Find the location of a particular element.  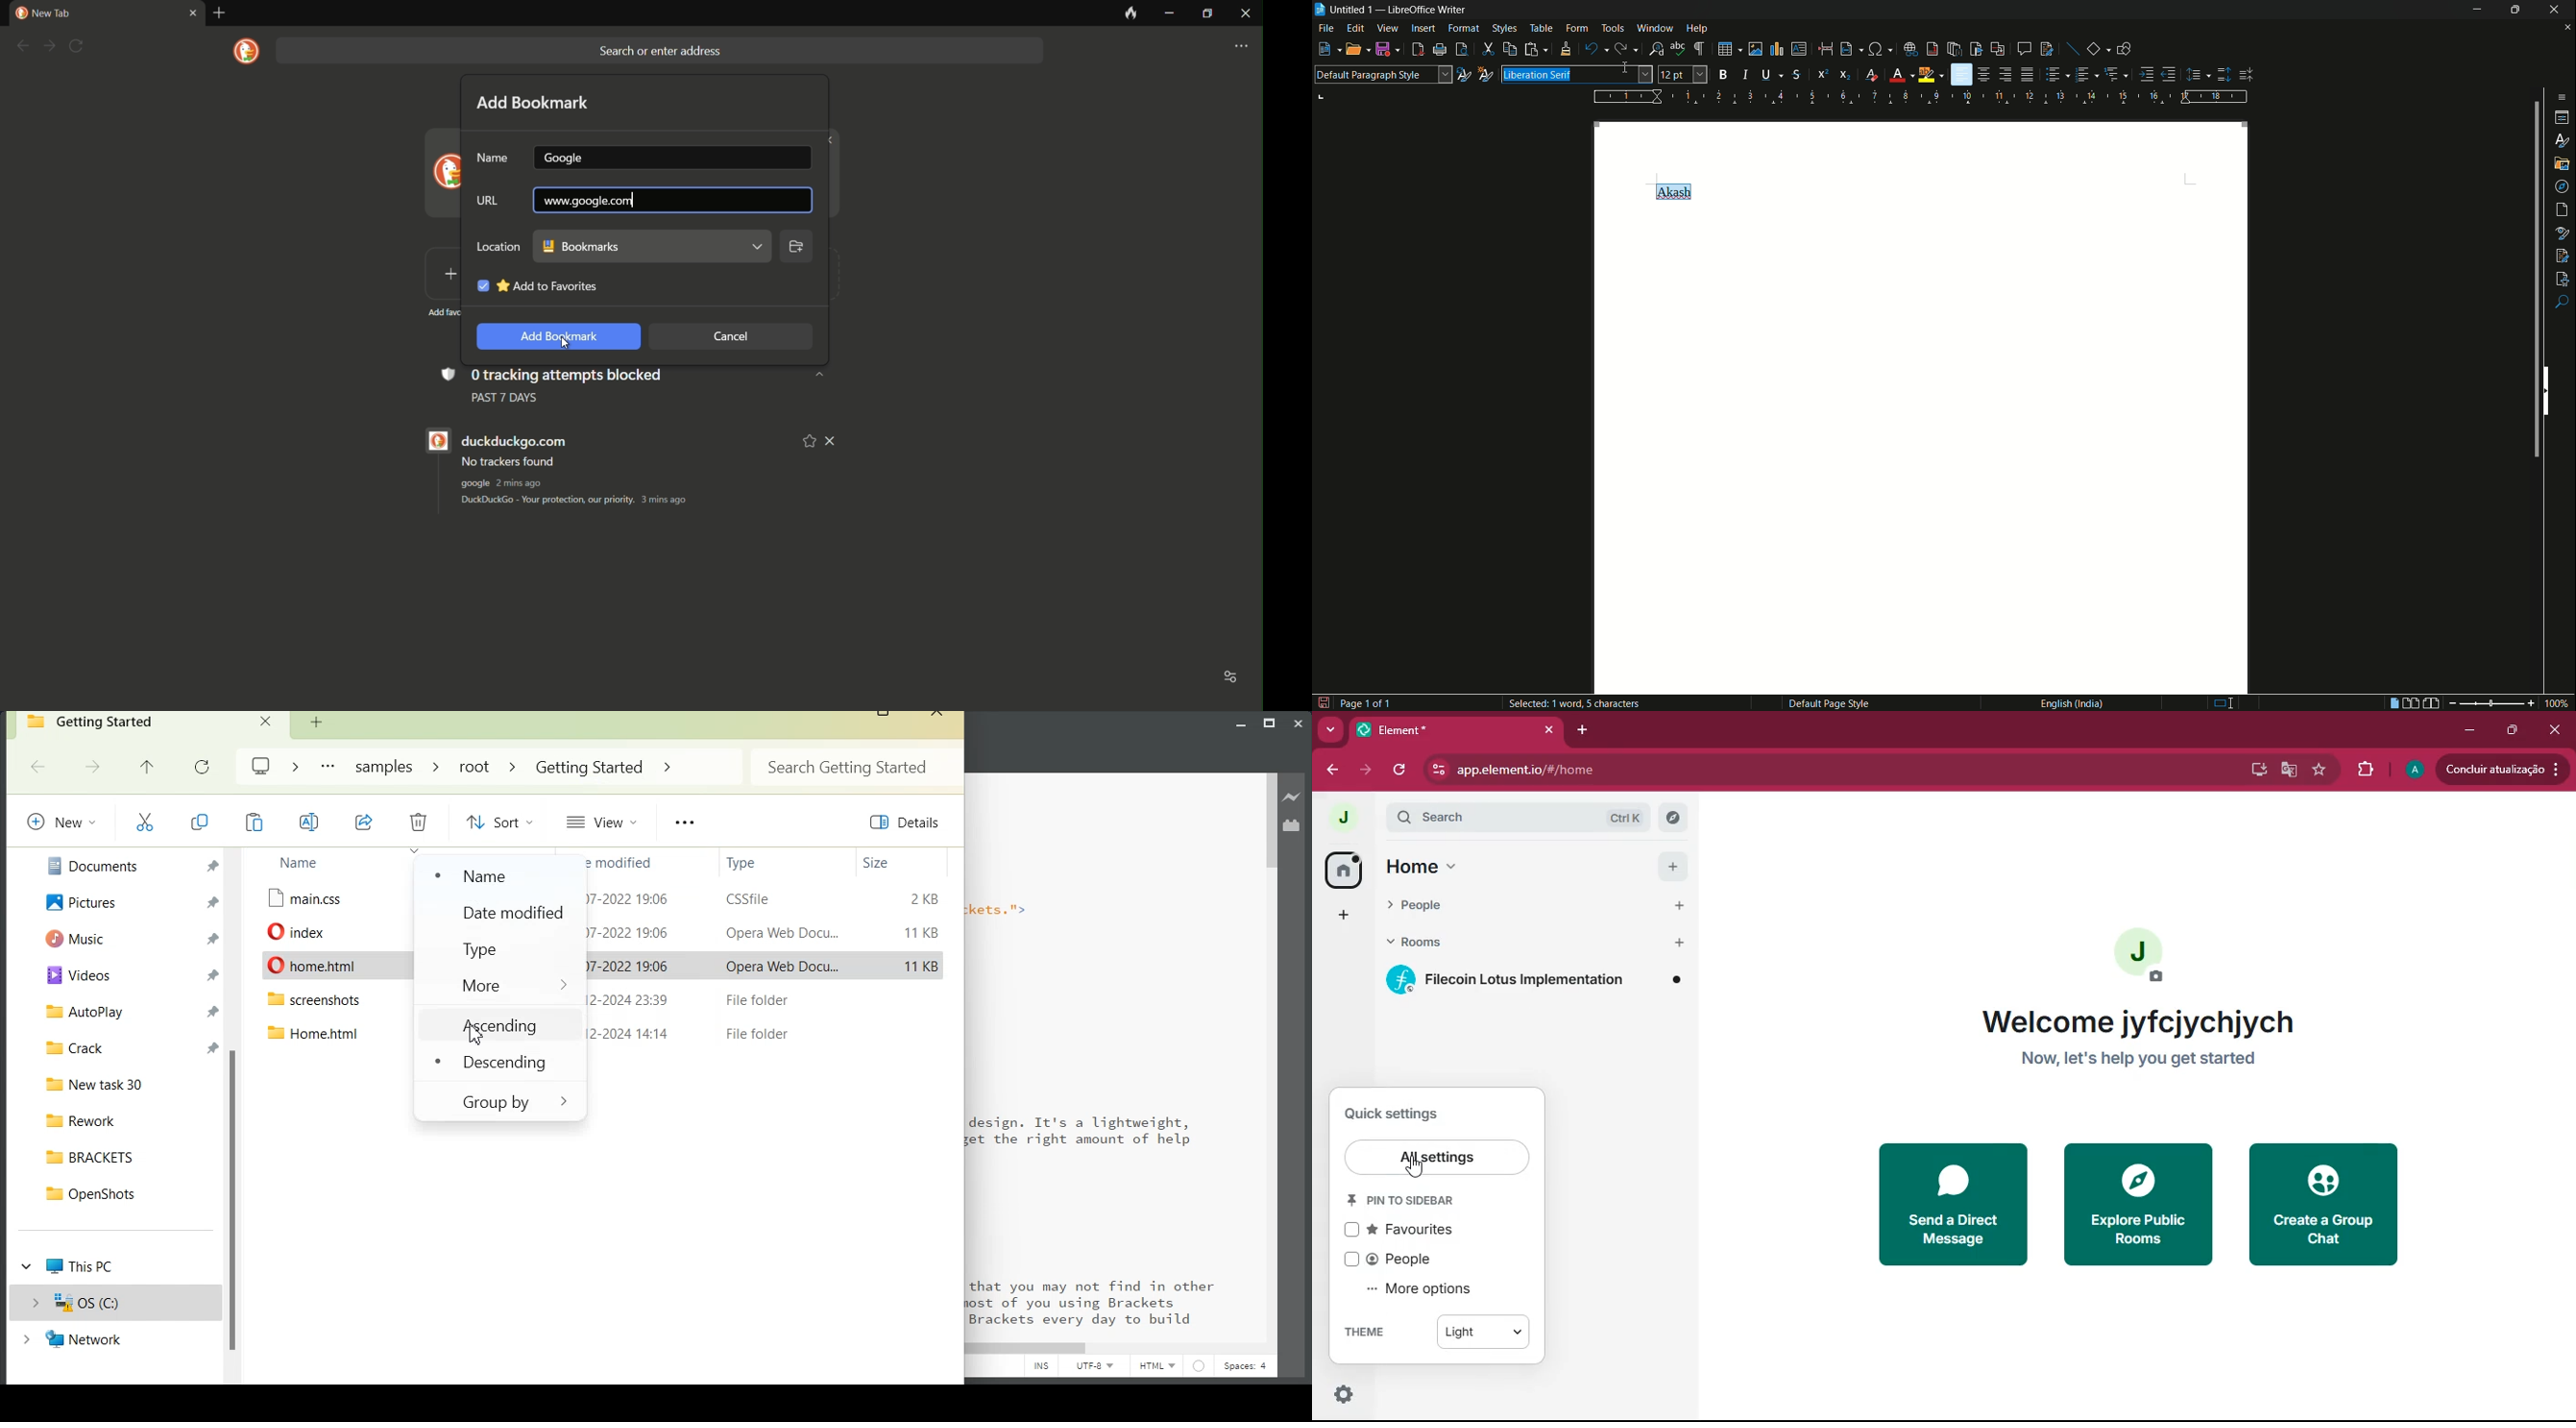

add button is located at coordinates (1672, 867).